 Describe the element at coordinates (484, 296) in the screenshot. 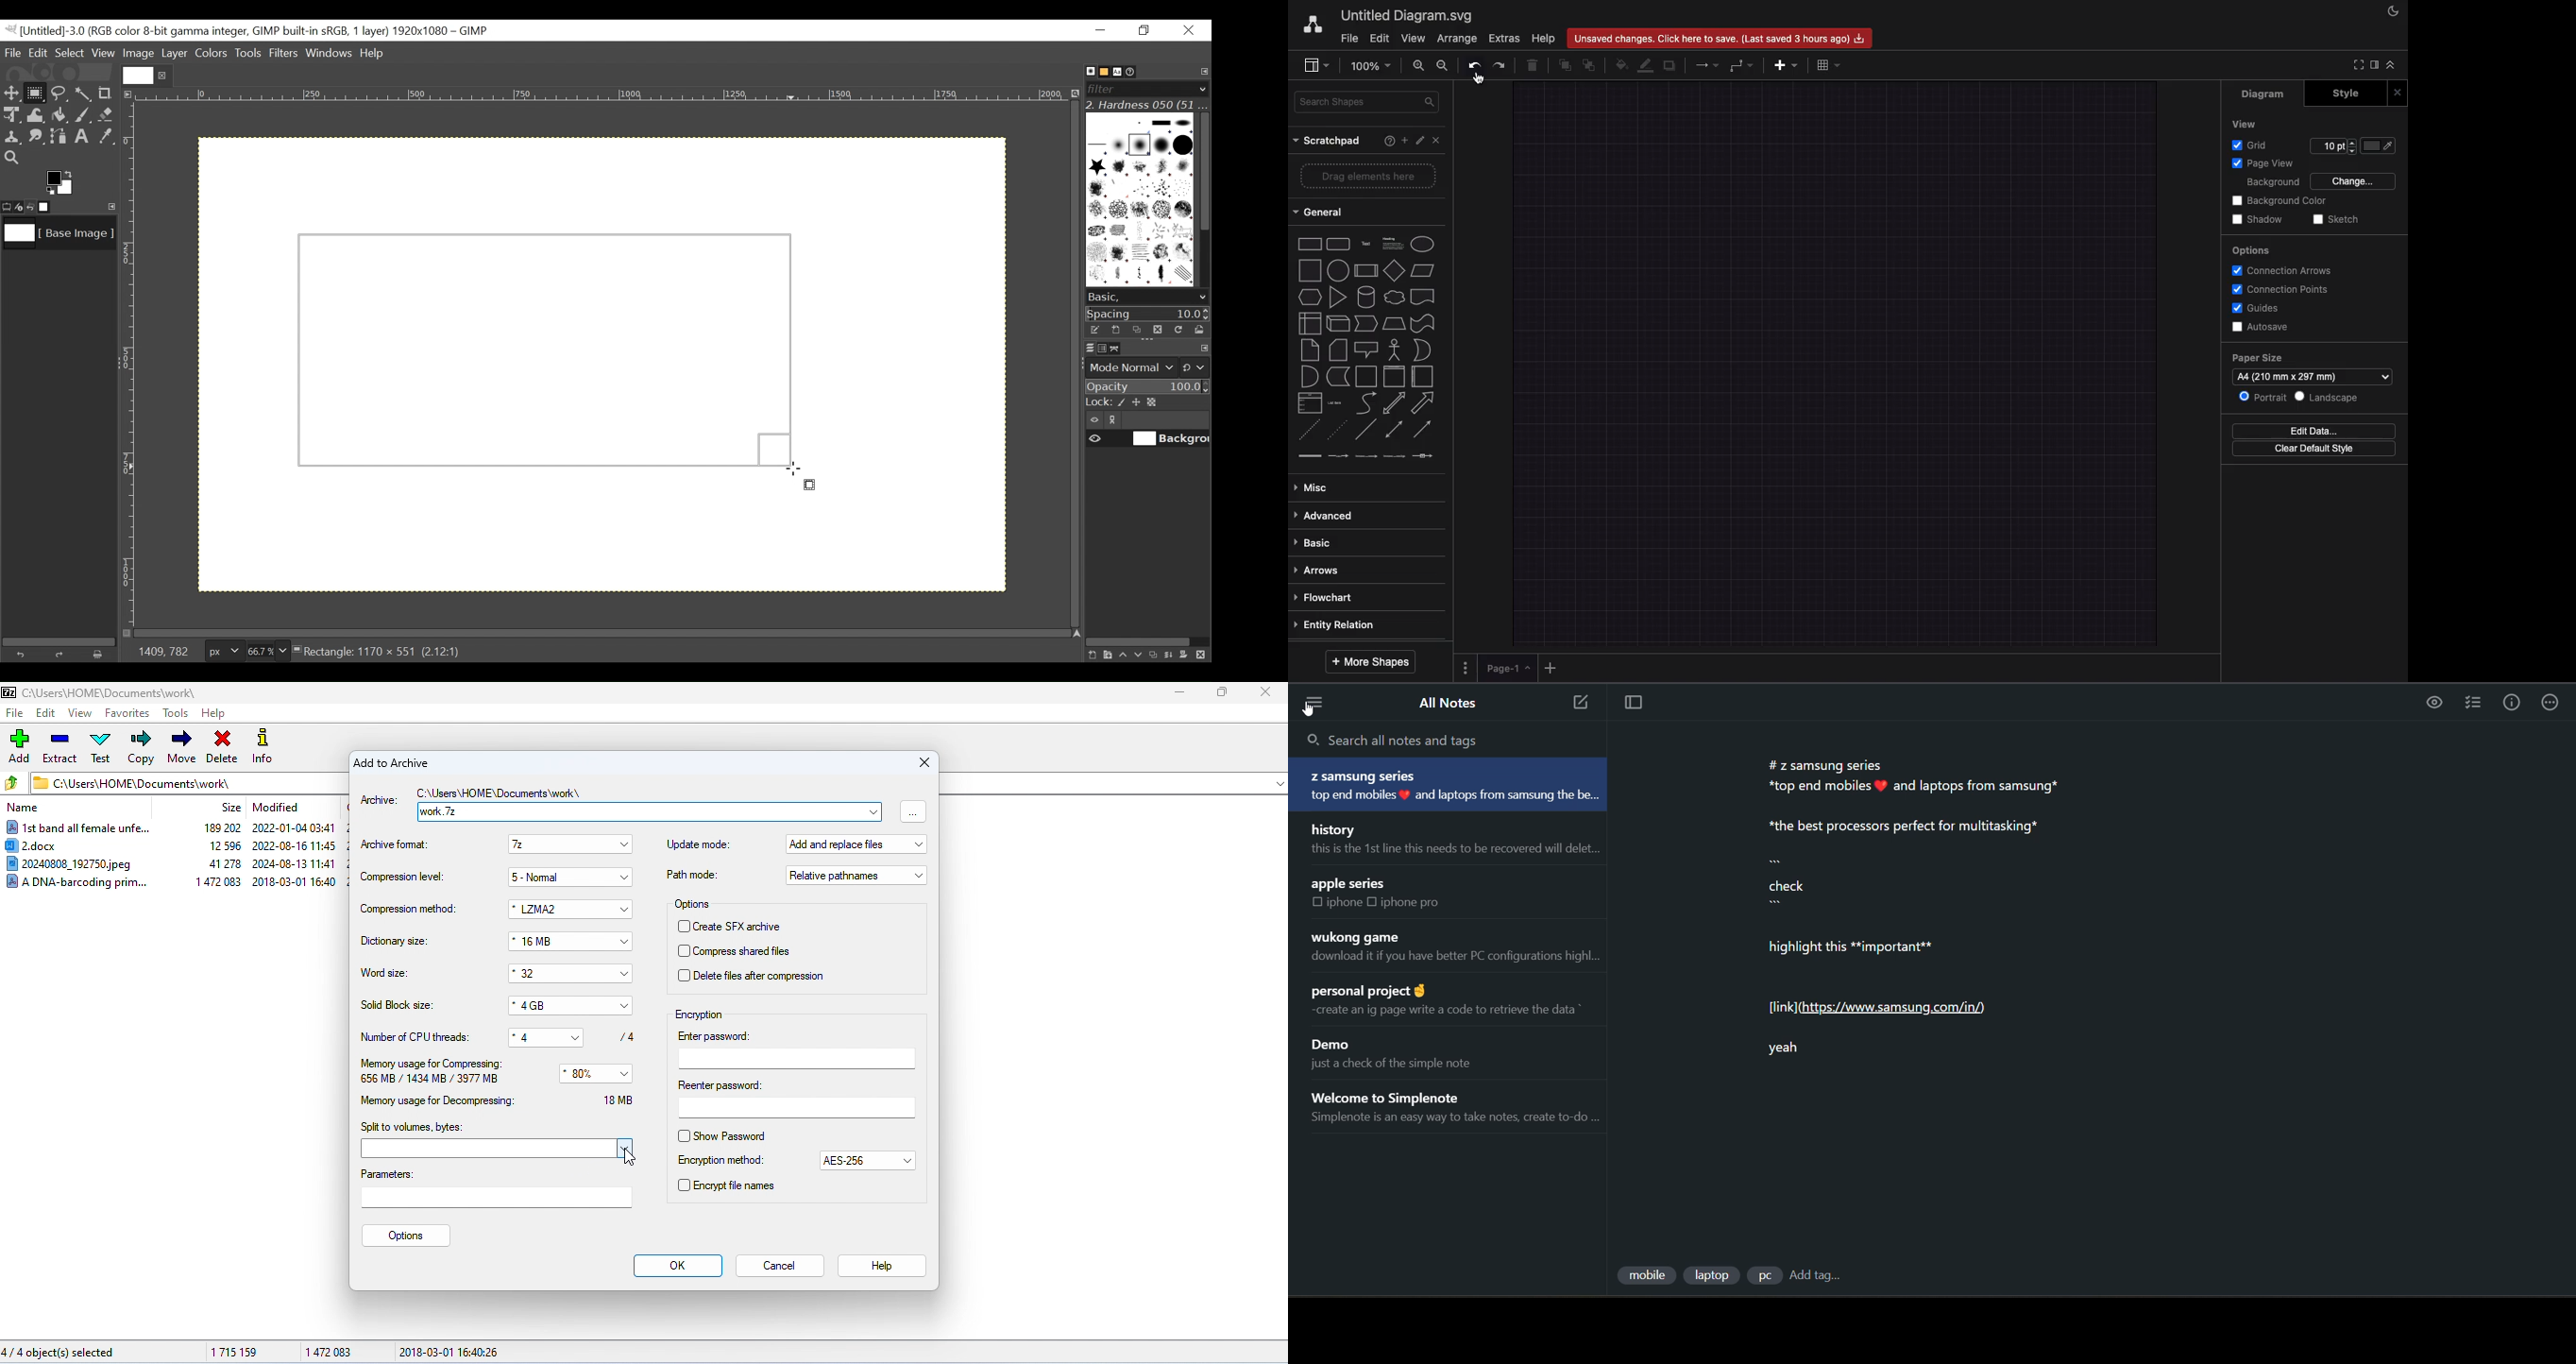

I see `Background` at that location.